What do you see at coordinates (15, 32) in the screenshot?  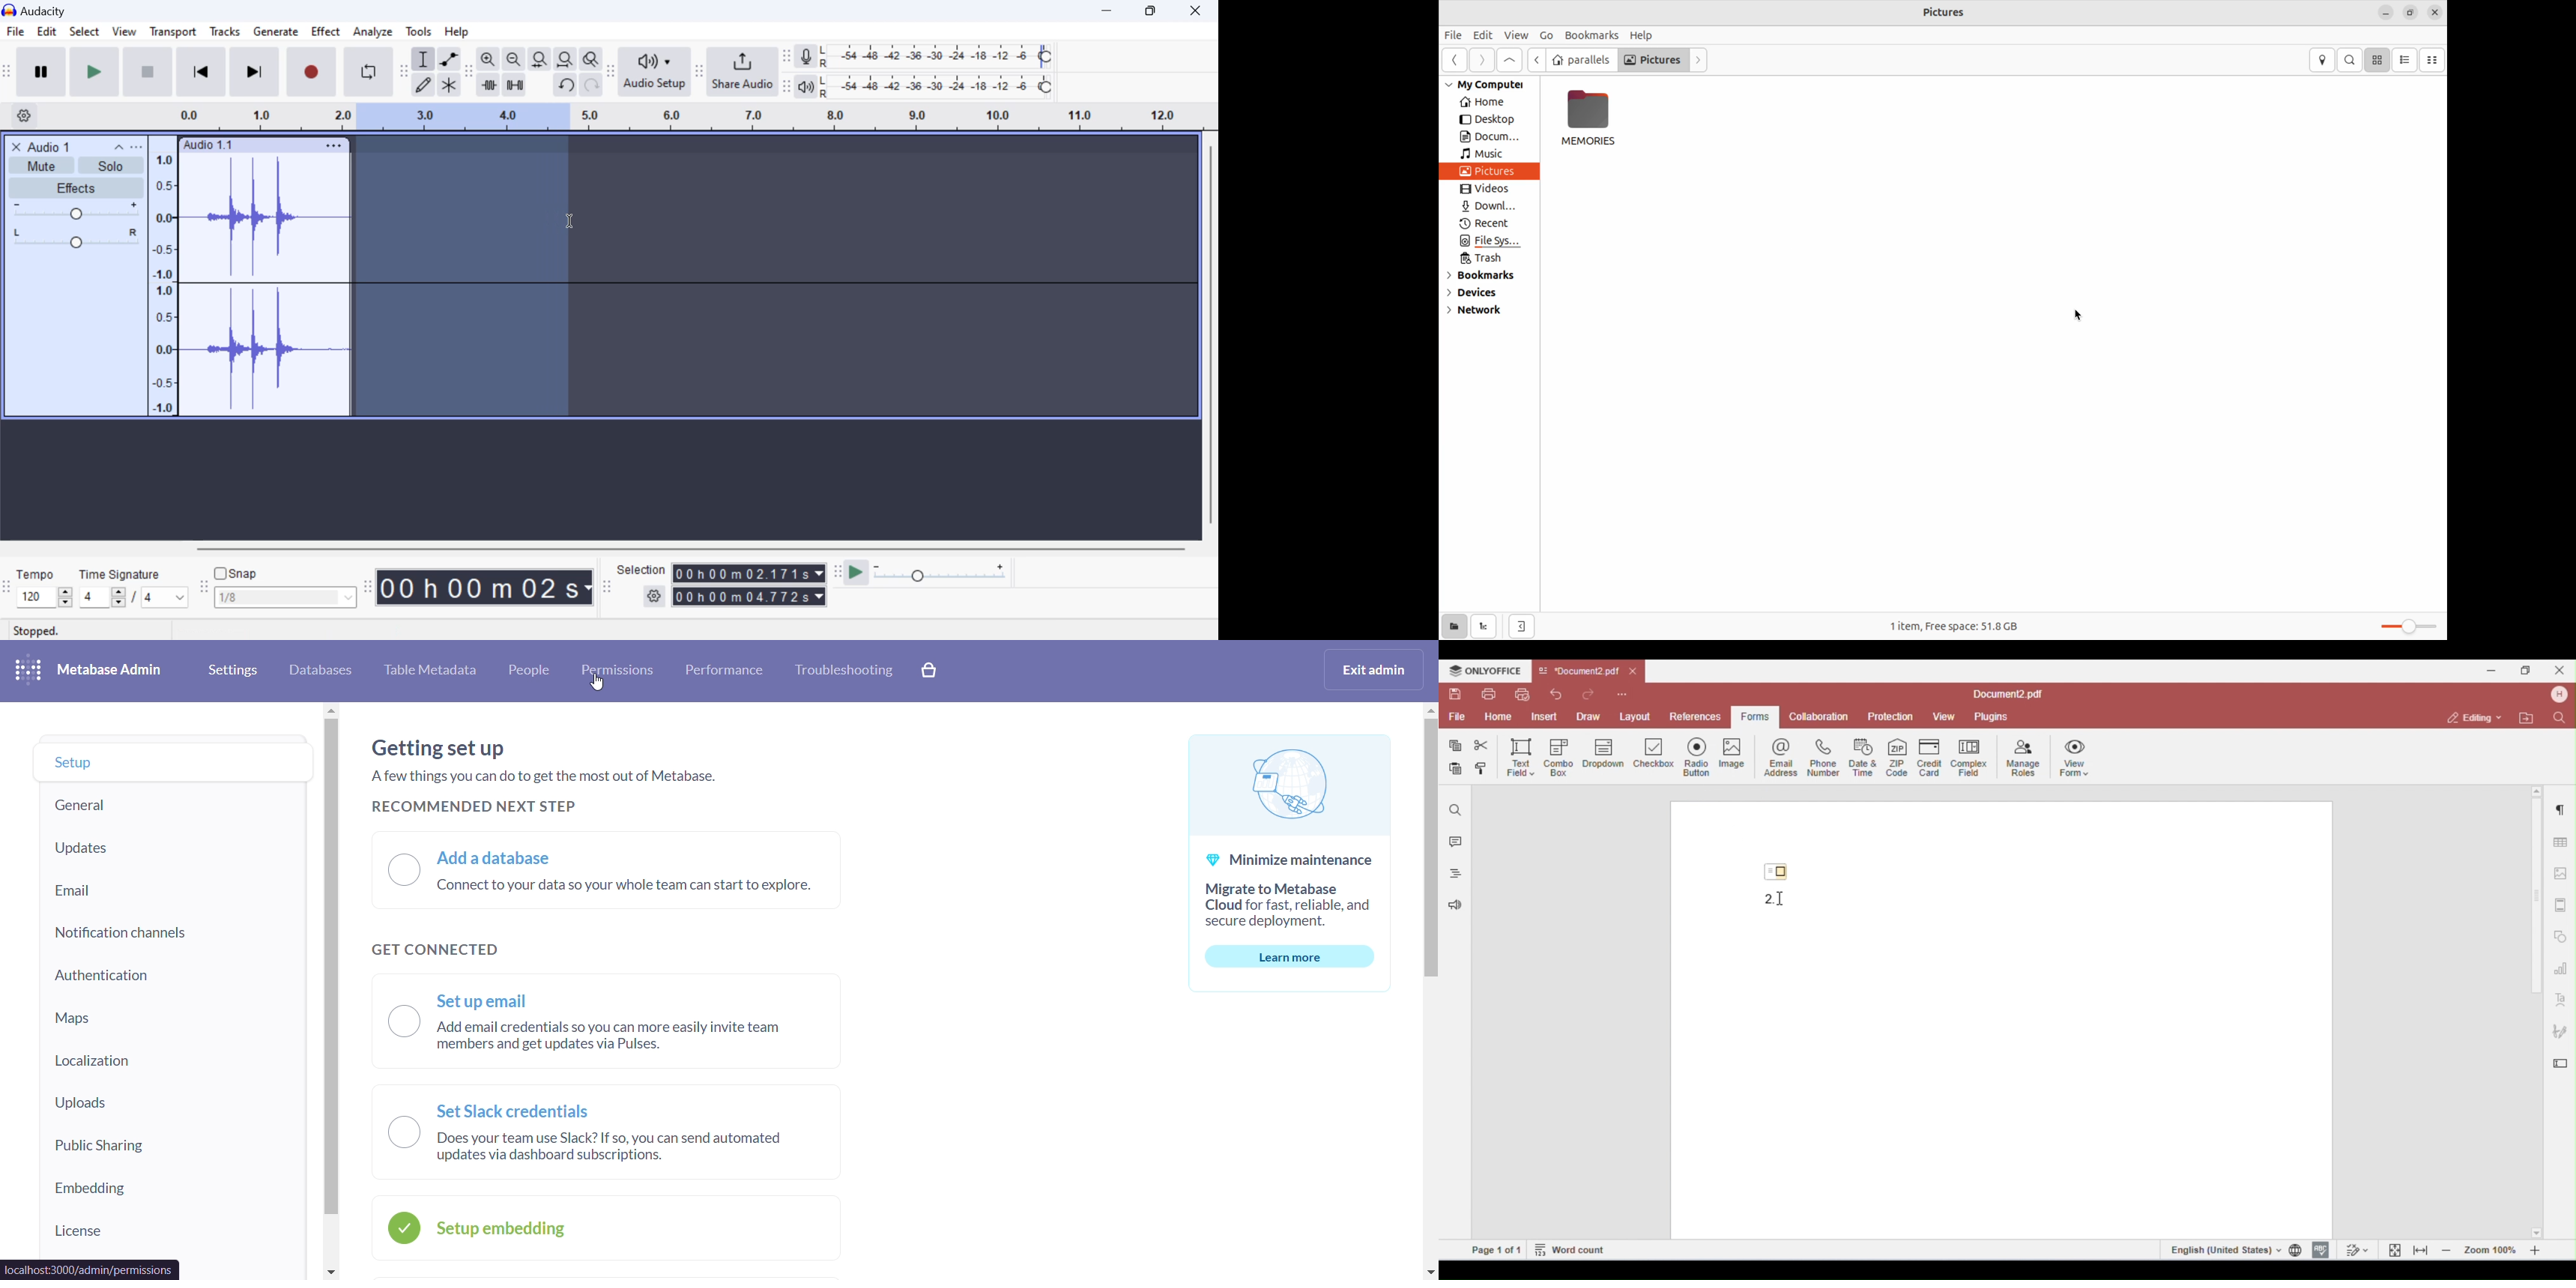 I see `File` at bounding box center [15, 32].